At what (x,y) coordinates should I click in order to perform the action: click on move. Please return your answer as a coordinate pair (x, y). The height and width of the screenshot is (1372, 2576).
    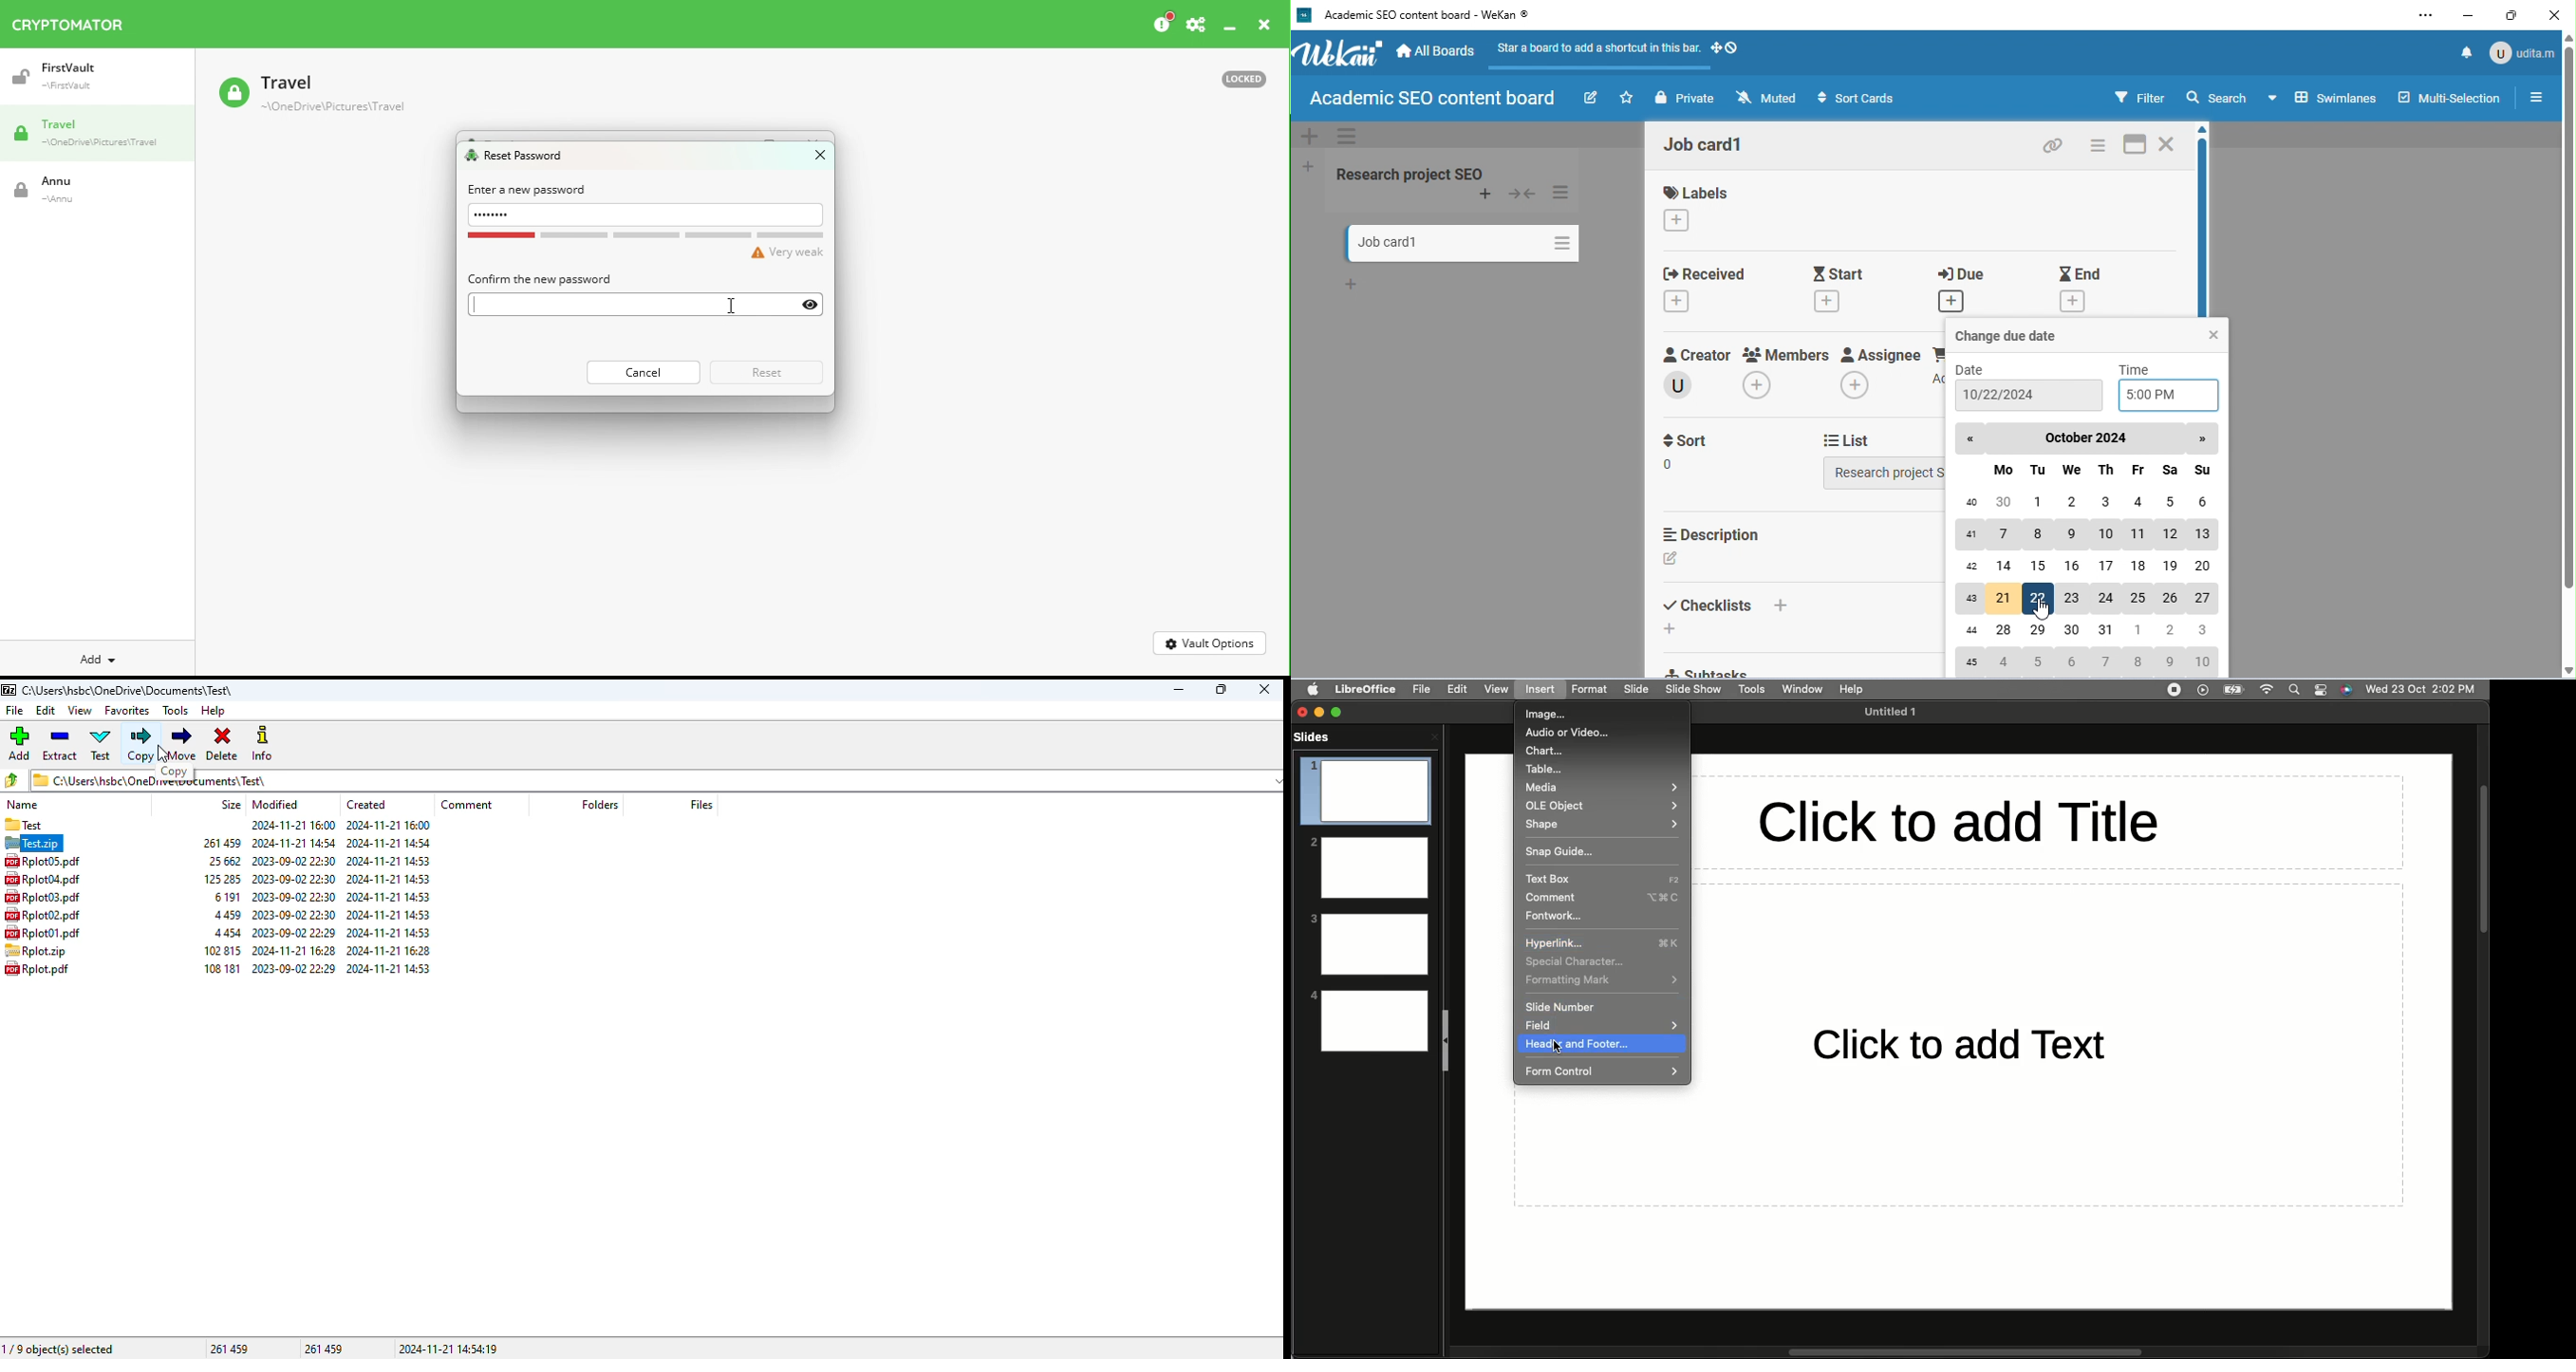
    Looking at the image, I should click on (183, 745).